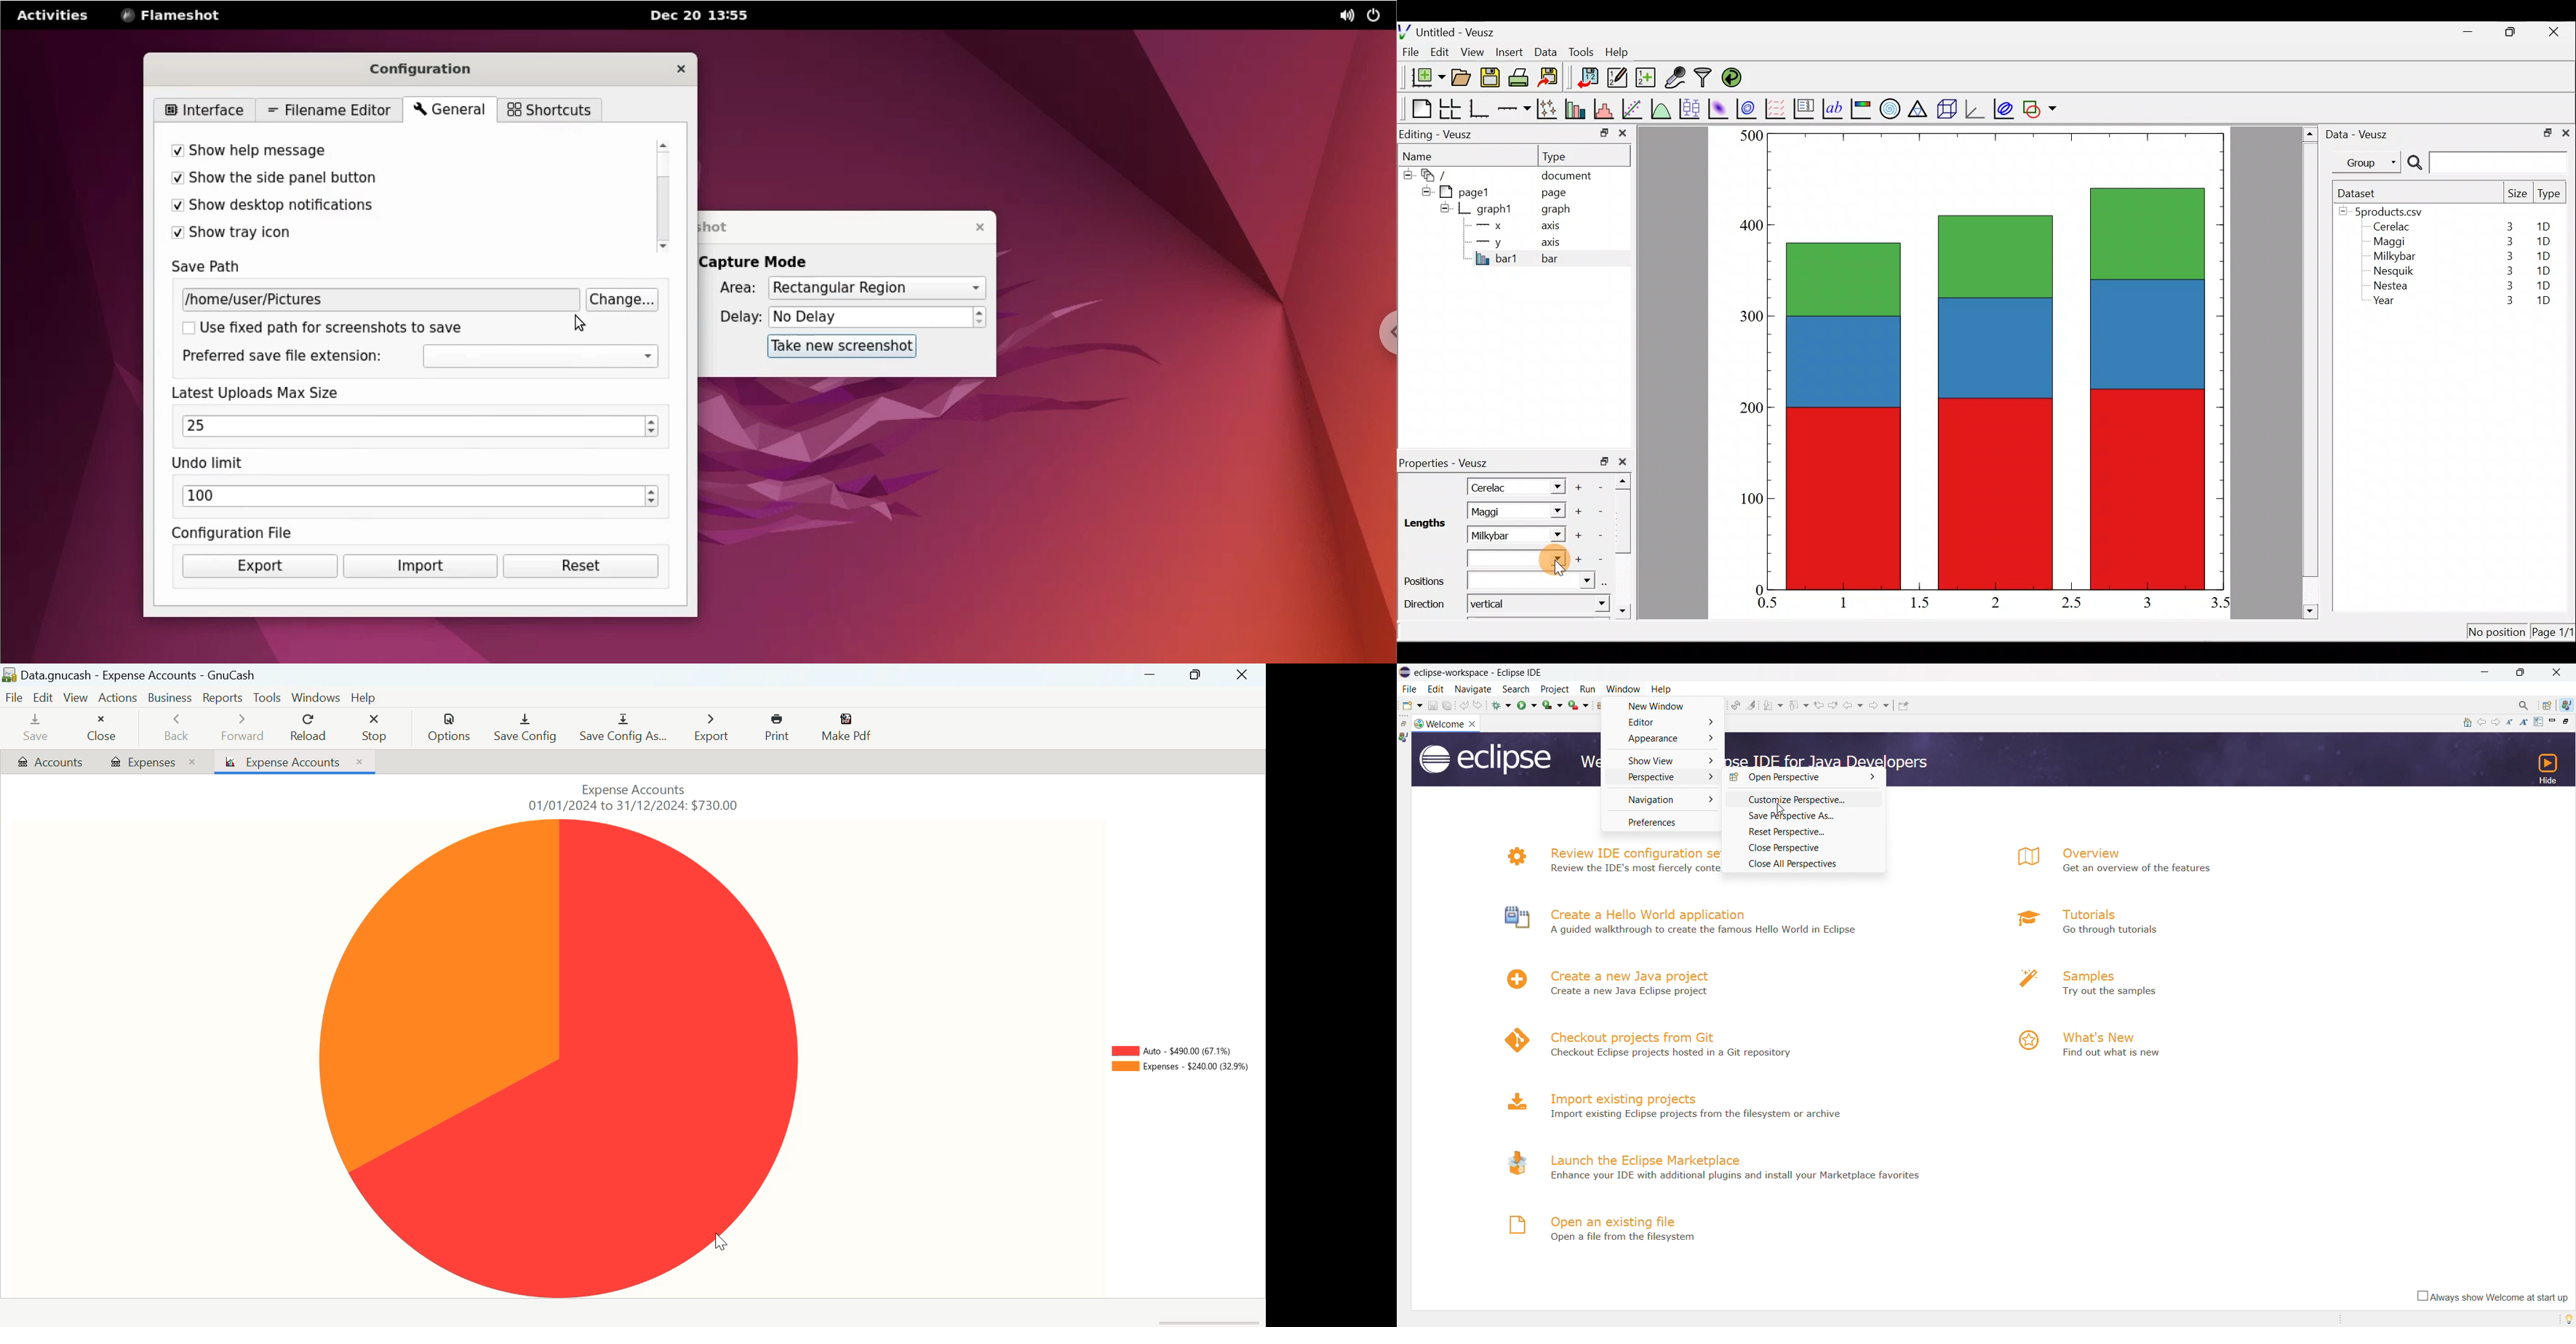 The width and height of the screenshot is (2576, 1344). Describe the element at coordinates (1888, 107) in the screenshot. I see `Polar graph` at that location.